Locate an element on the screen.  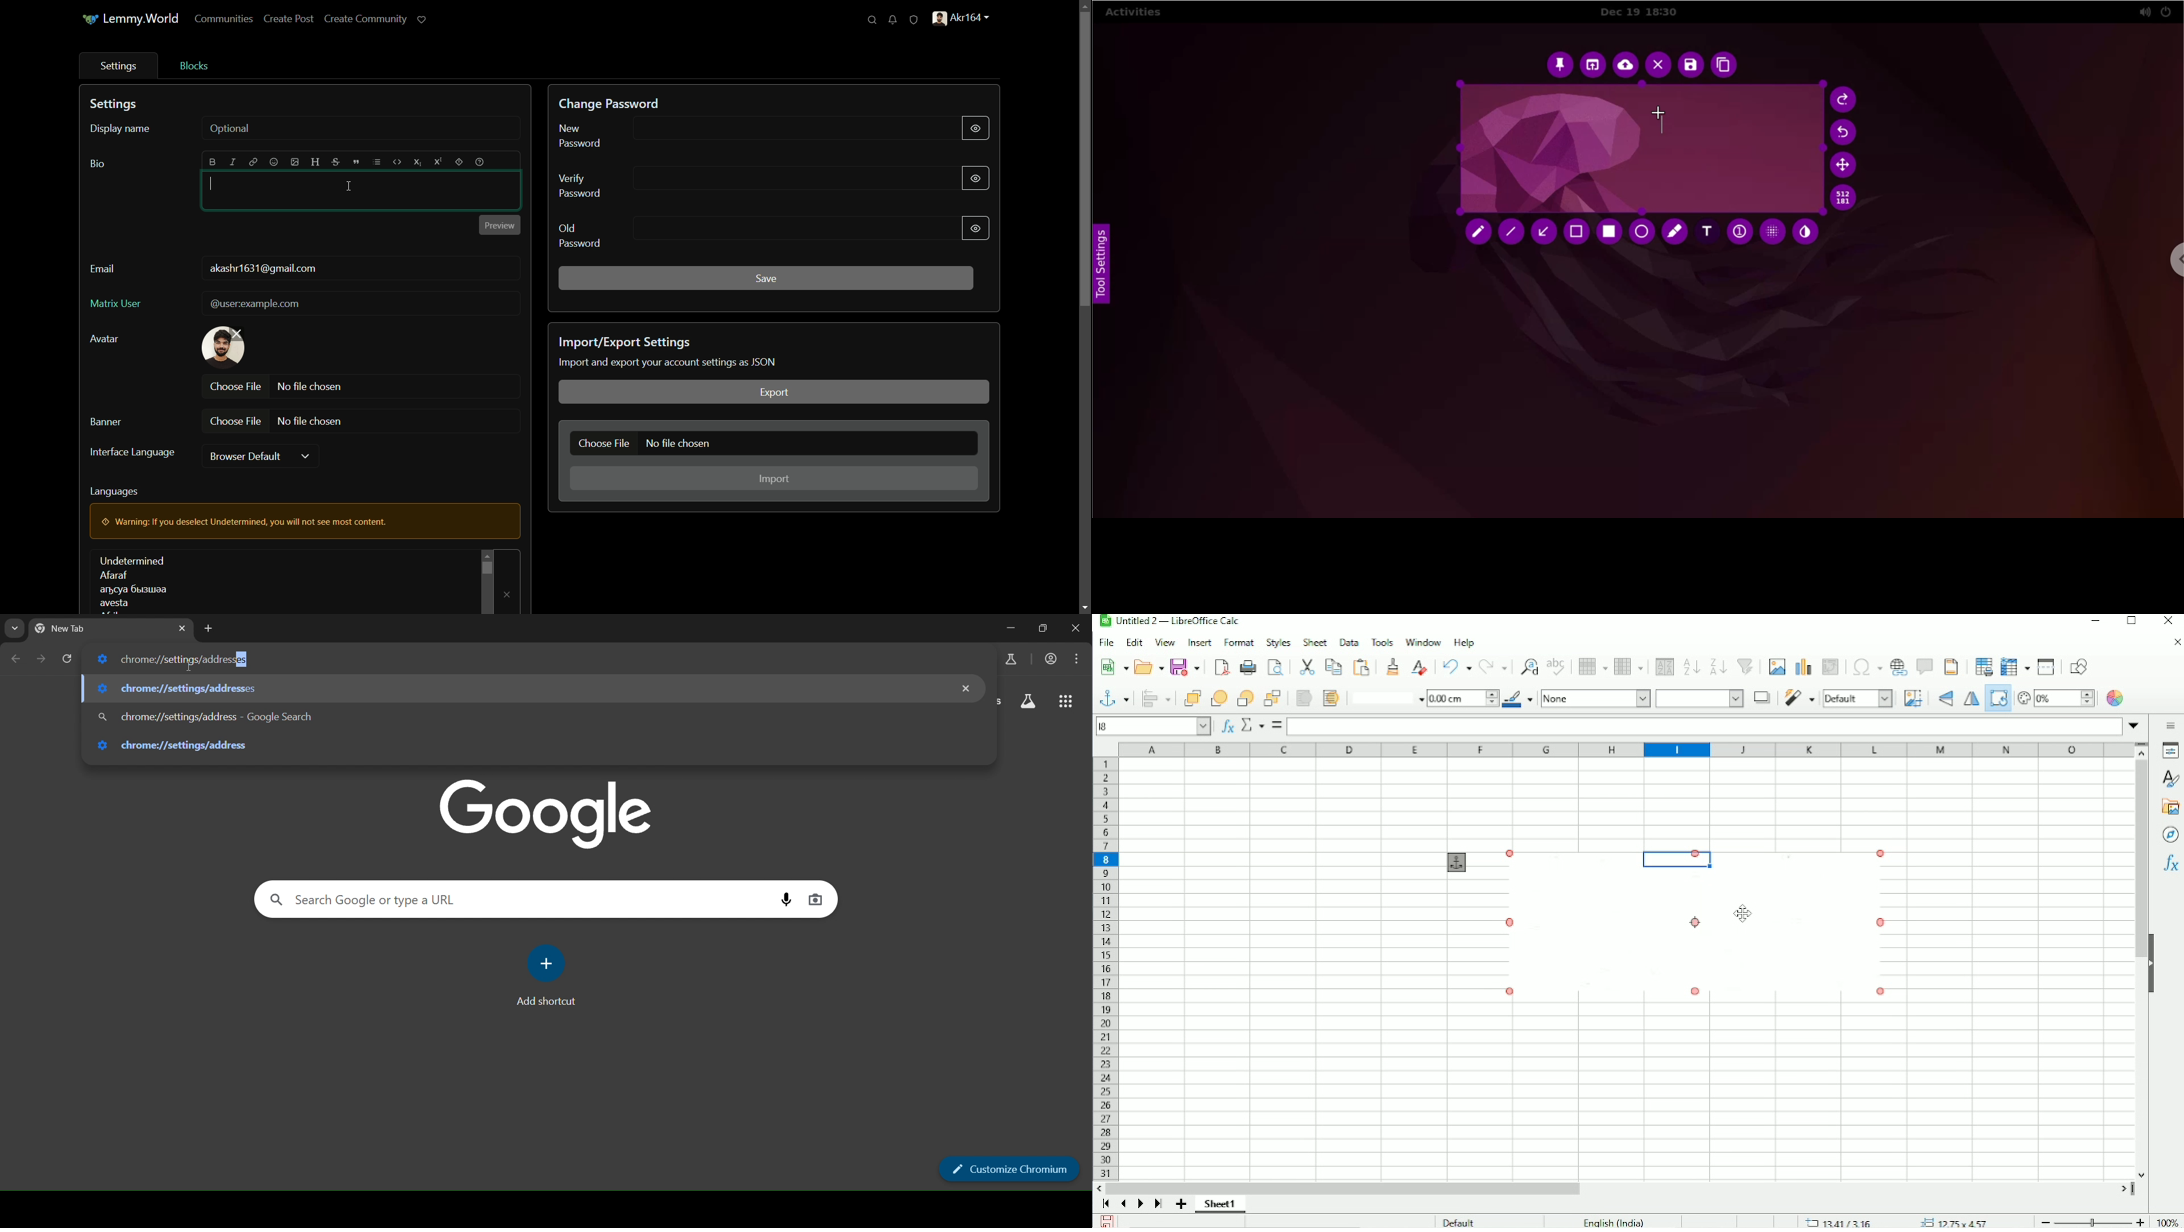
customize chromium is located at coordinates (1010, 1170).